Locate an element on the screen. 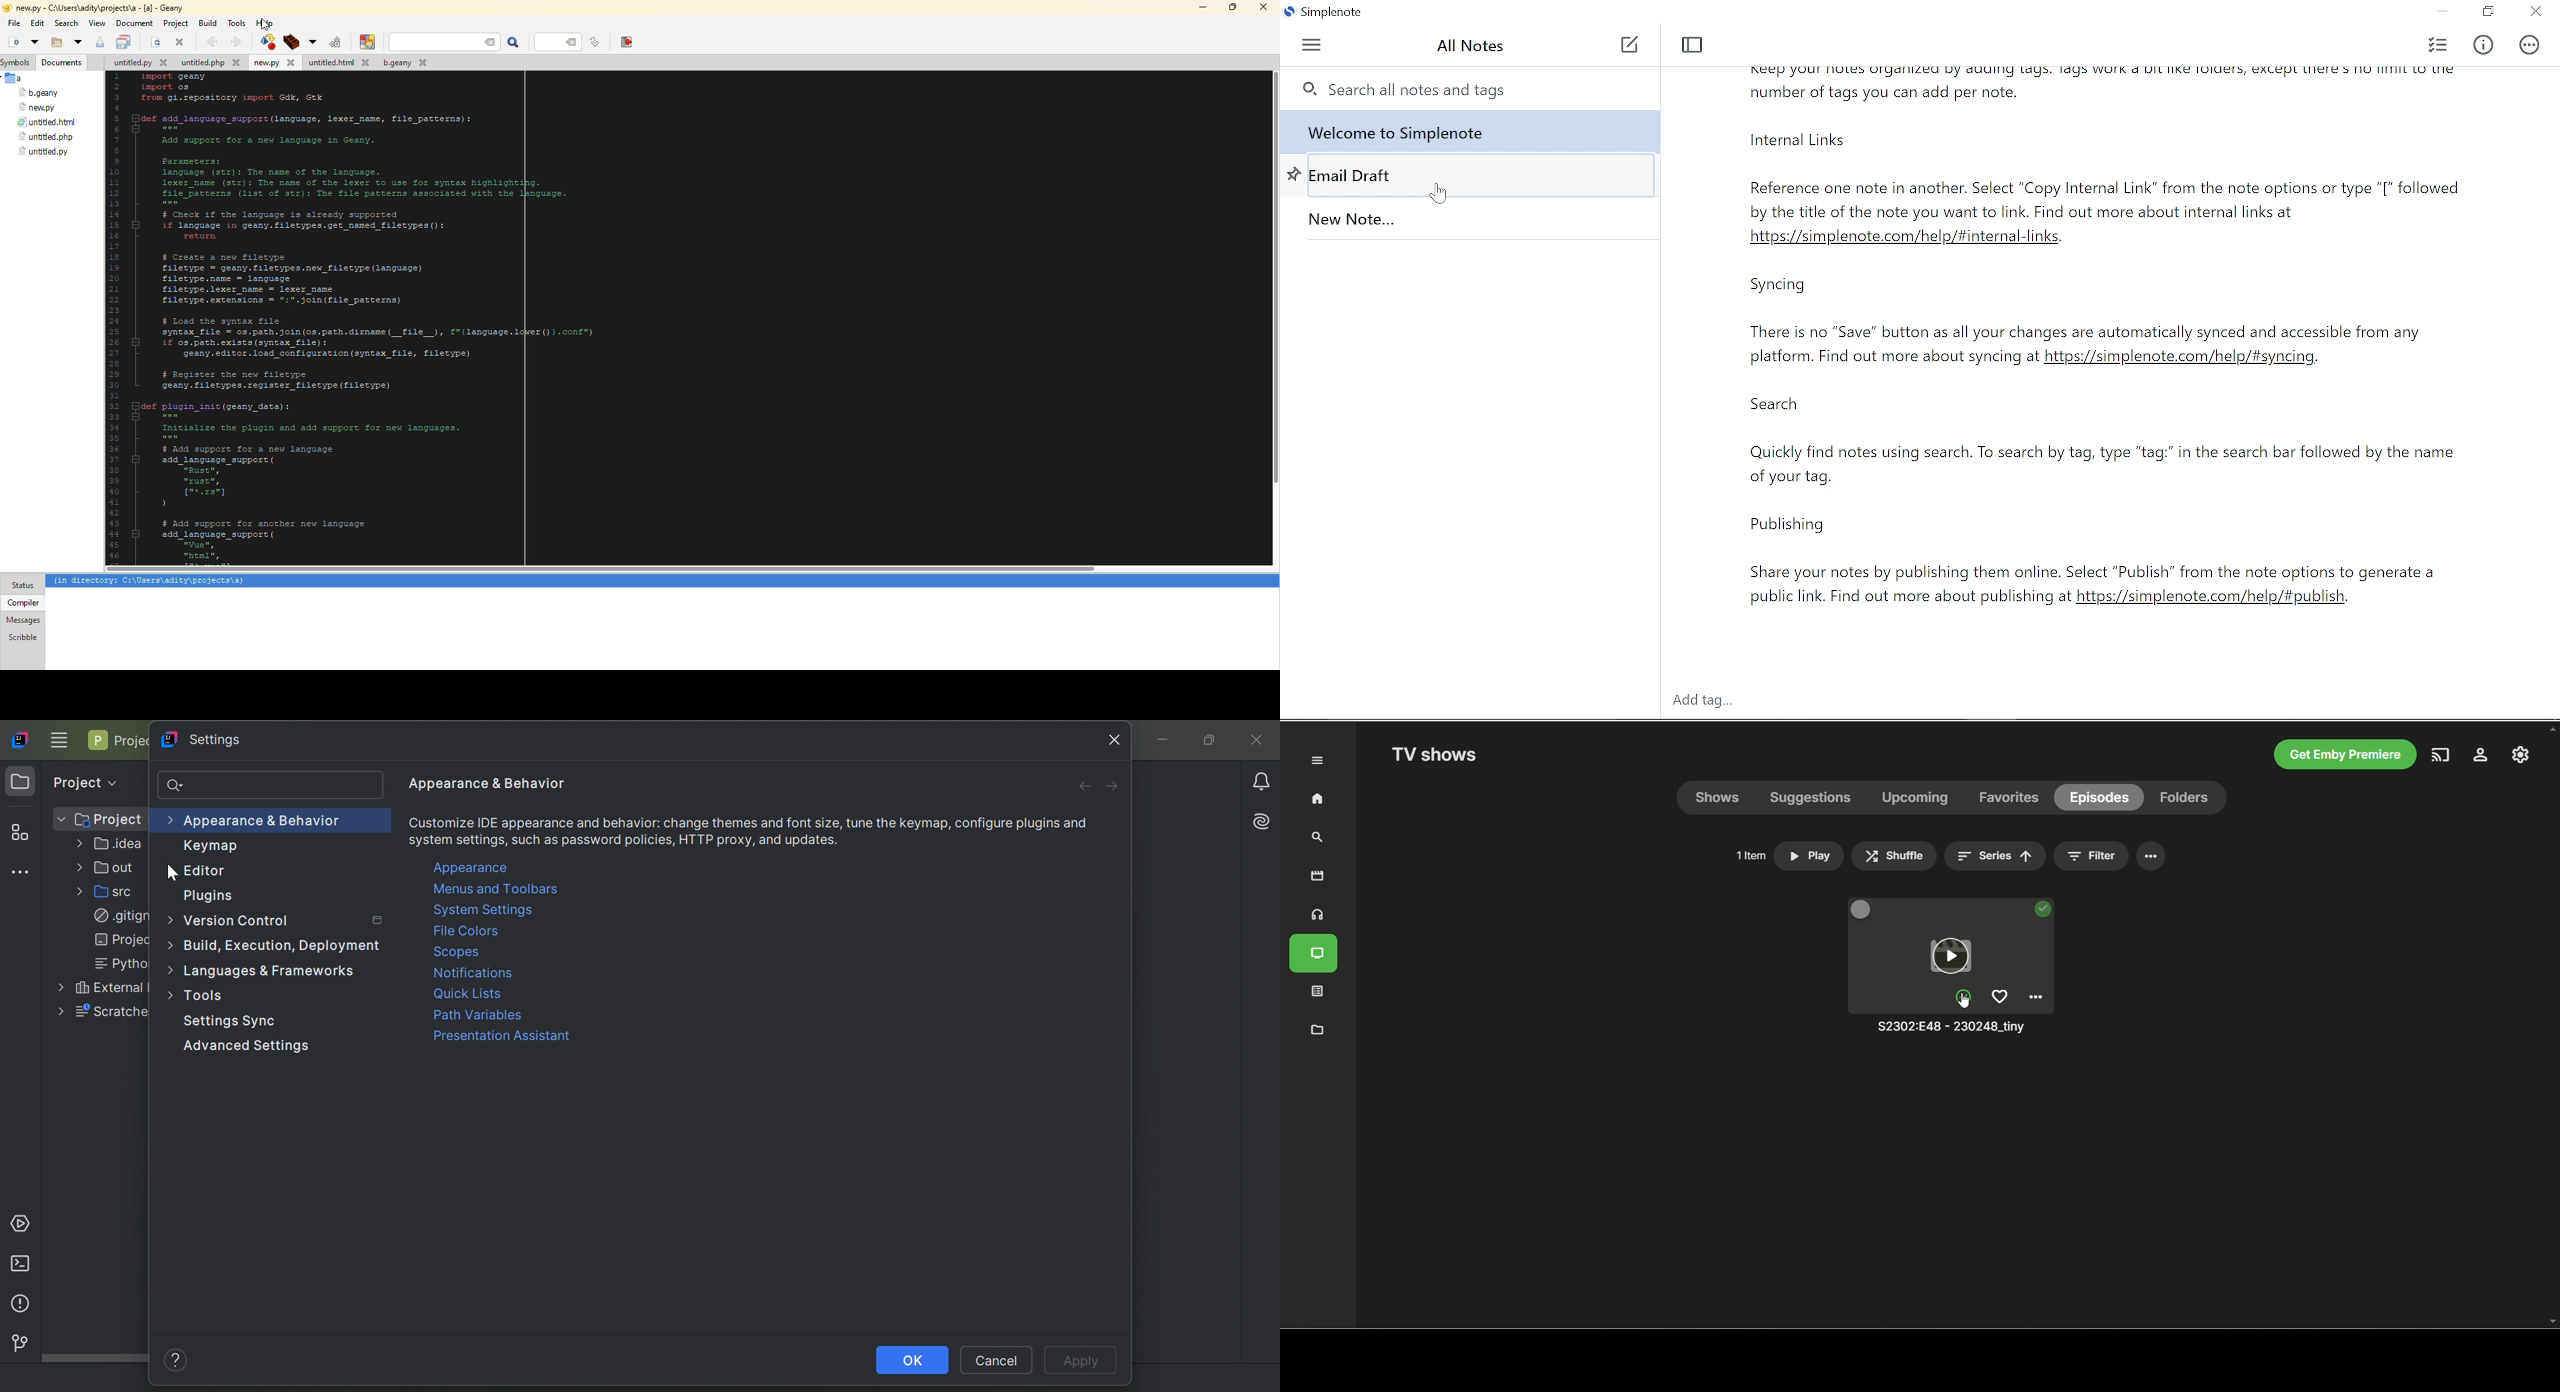  Actions is located at coordinates (2528, 46).